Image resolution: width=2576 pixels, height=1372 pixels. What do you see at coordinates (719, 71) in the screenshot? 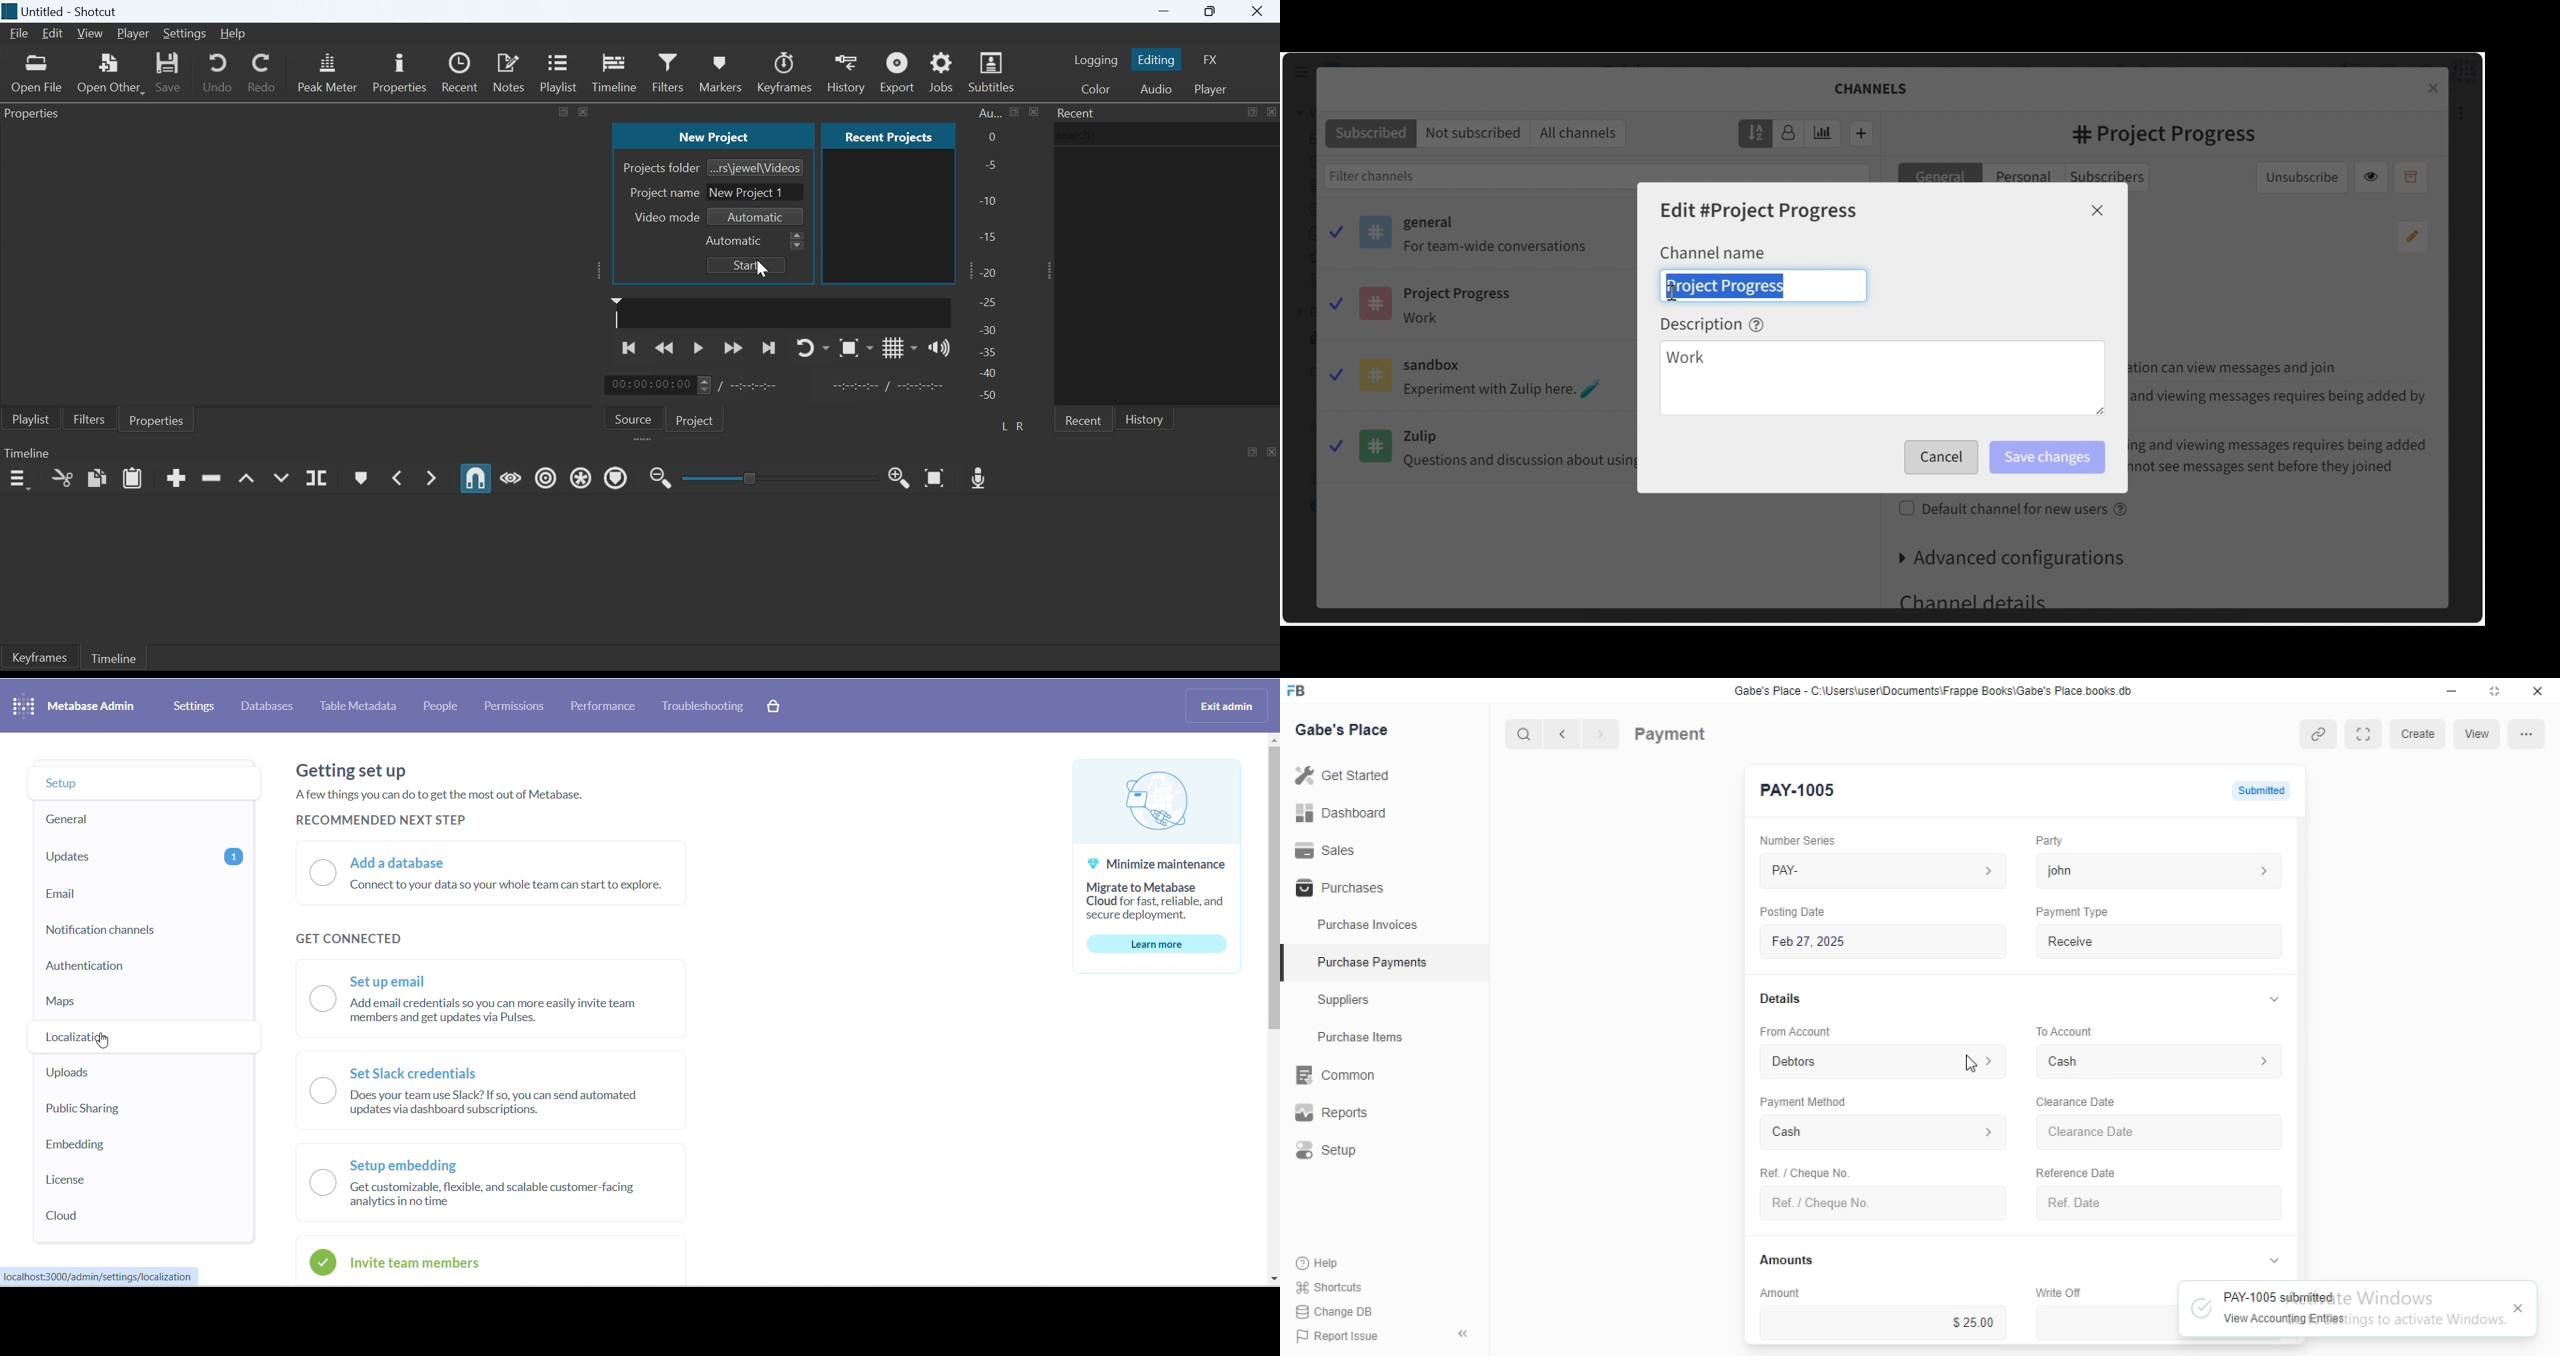
I see `Markers` at bounding box center [719, 71].